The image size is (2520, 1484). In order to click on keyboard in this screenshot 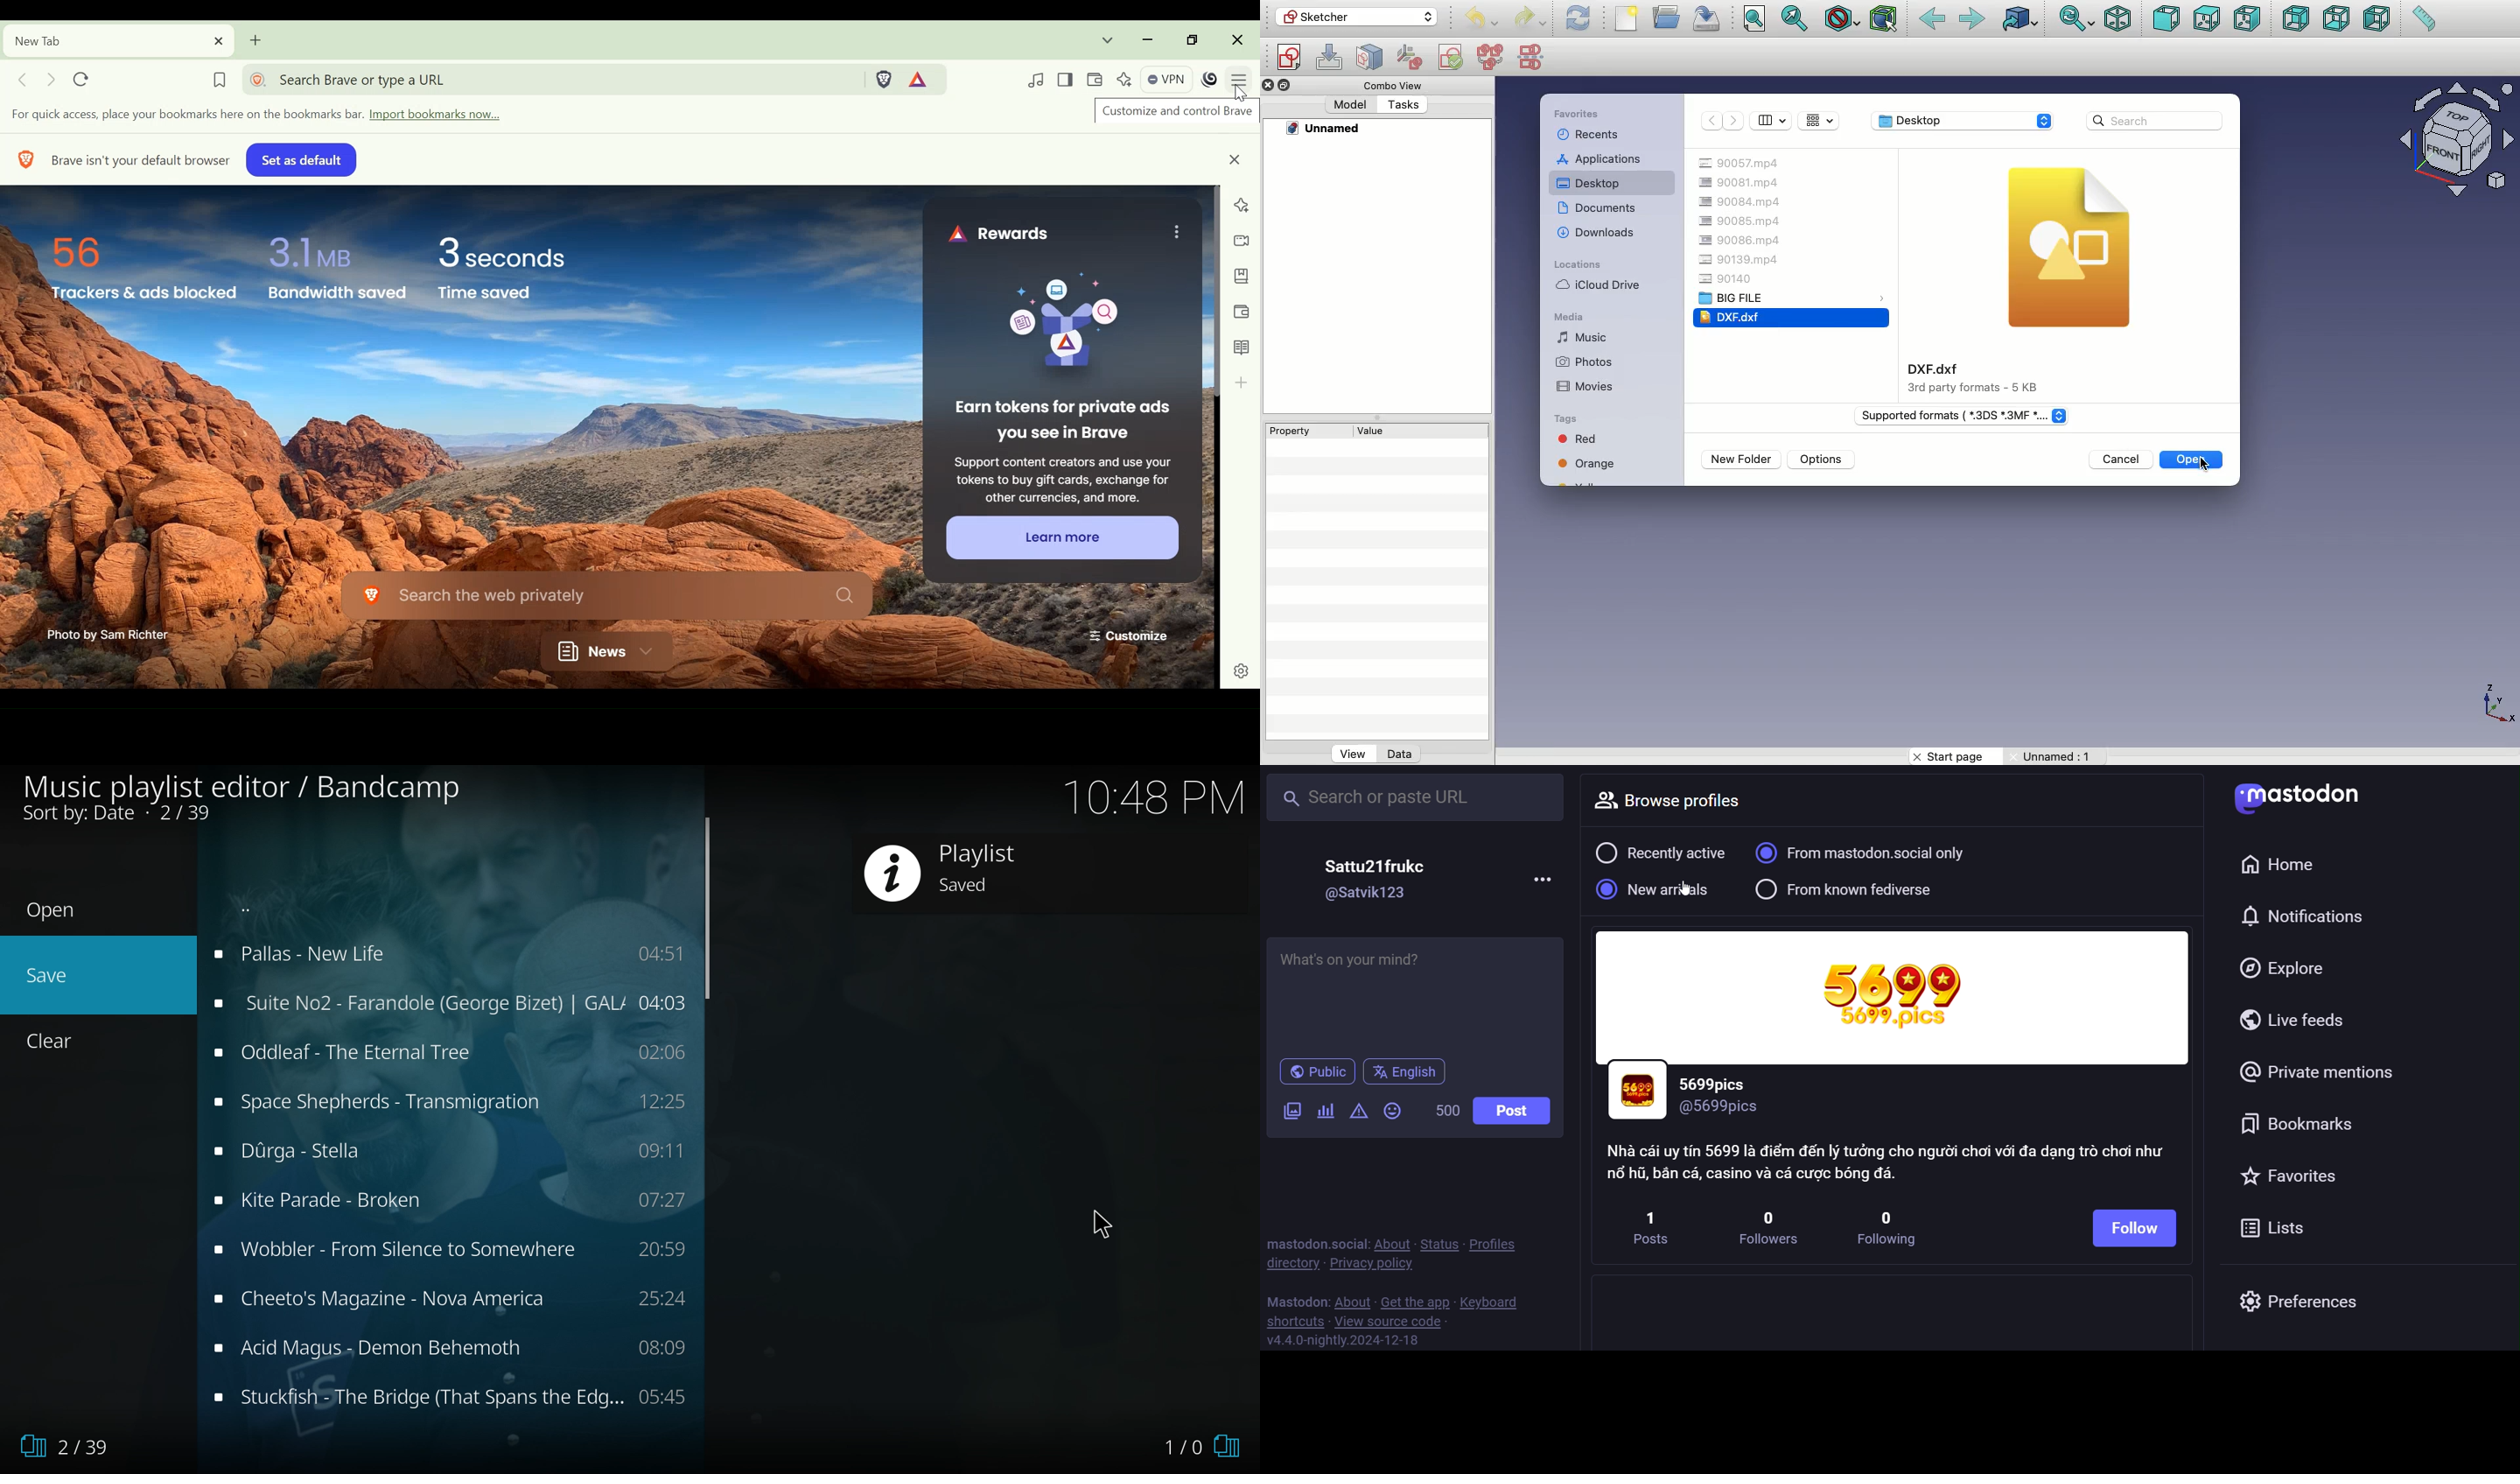, I will do `click(1492, 1302)`.